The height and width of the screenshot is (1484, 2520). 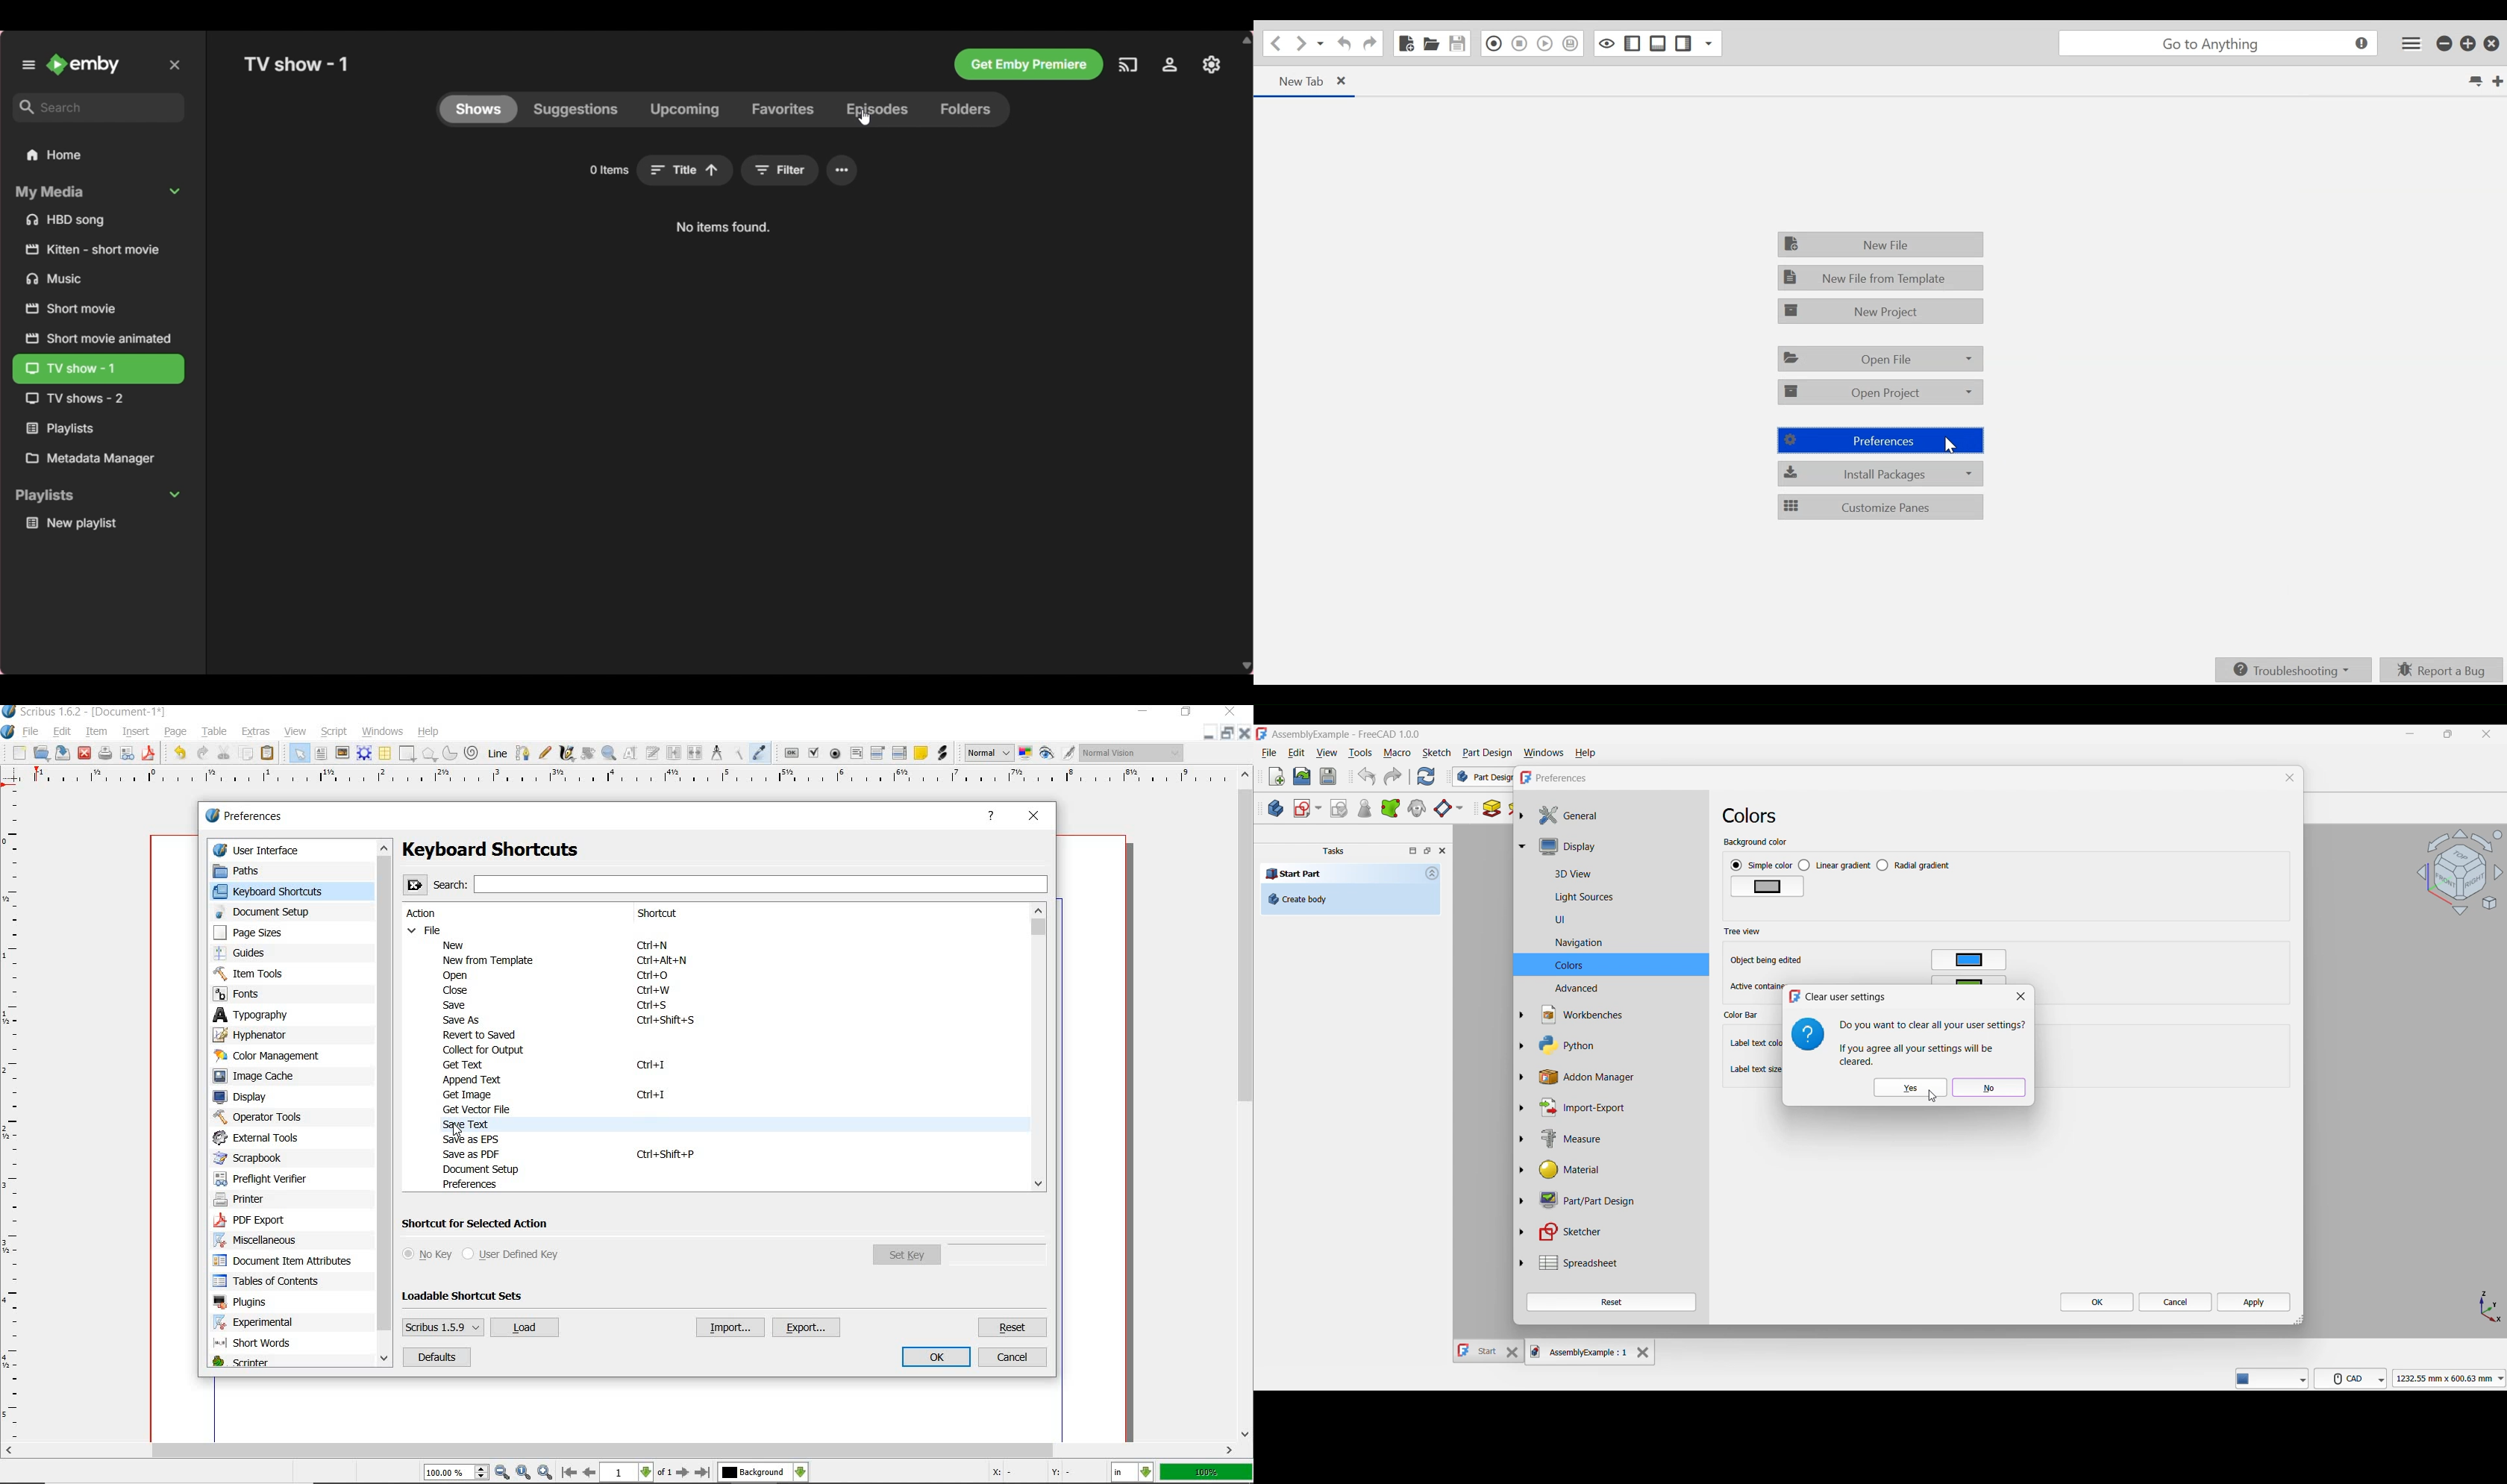 I want to click on Sketch menu , so click(x=1437, y=753).